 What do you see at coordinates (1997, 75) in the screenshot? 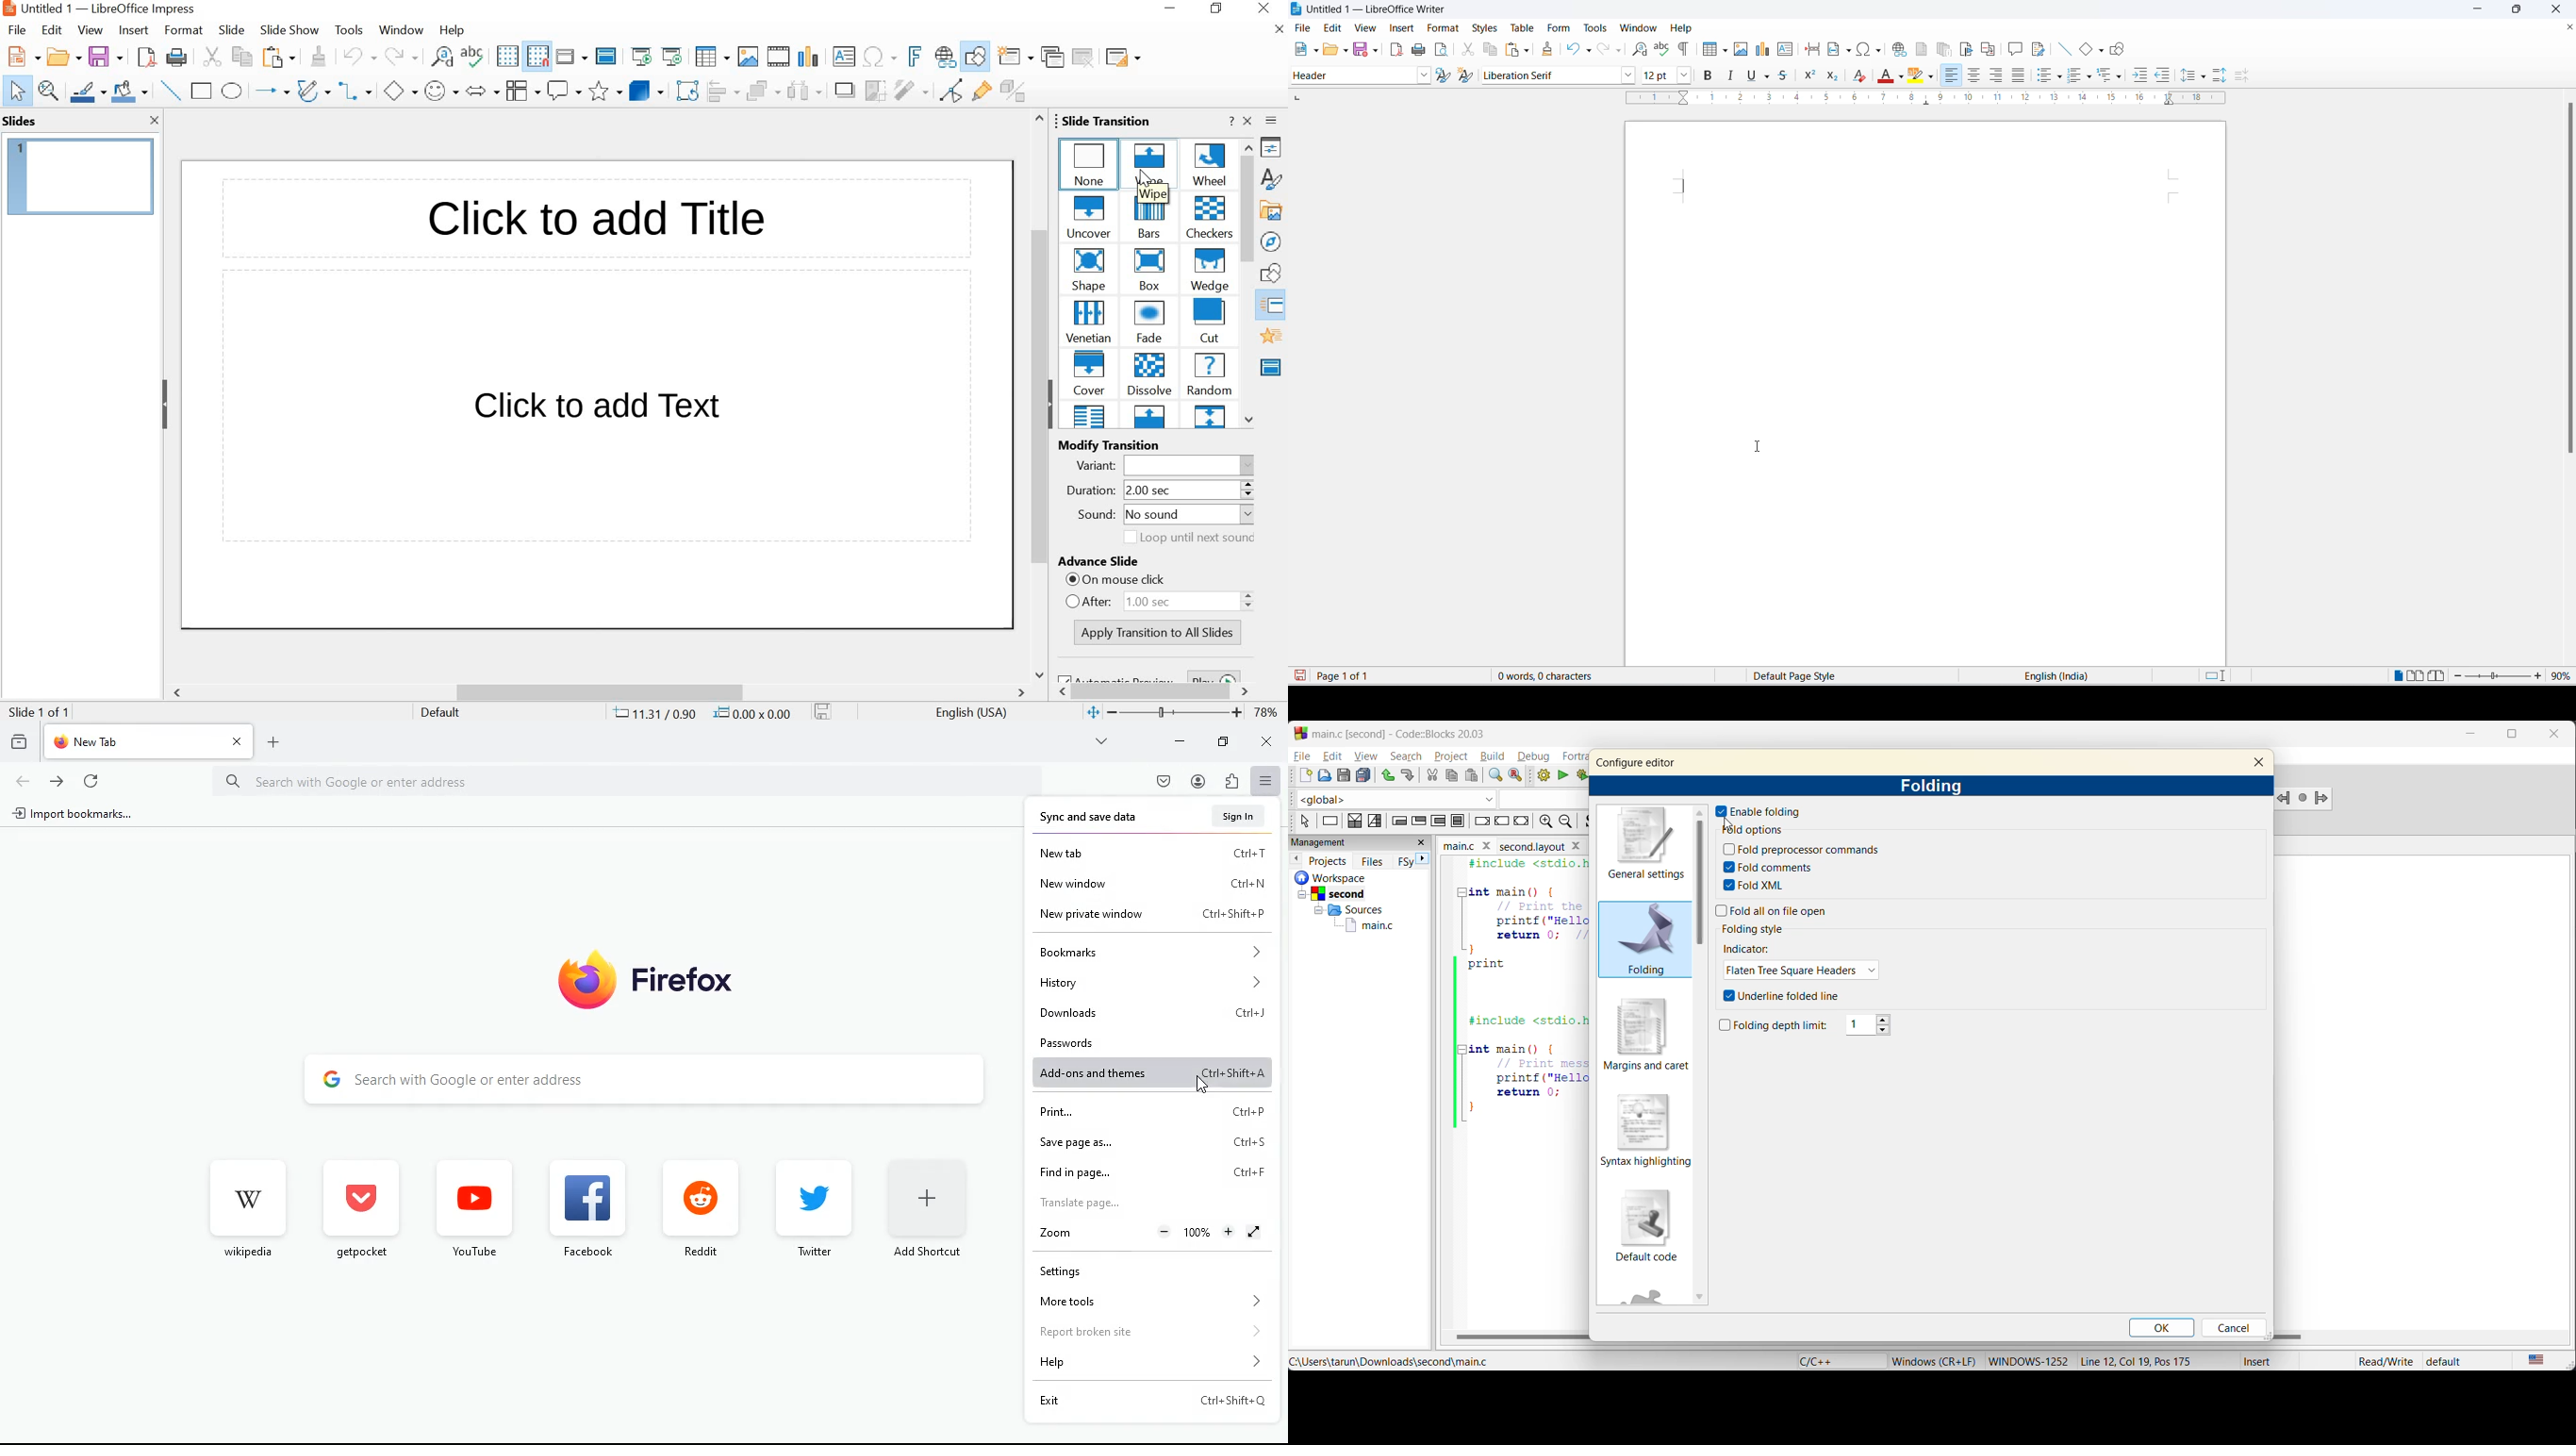
I see `text align center` at bounding box center [1997, 75].